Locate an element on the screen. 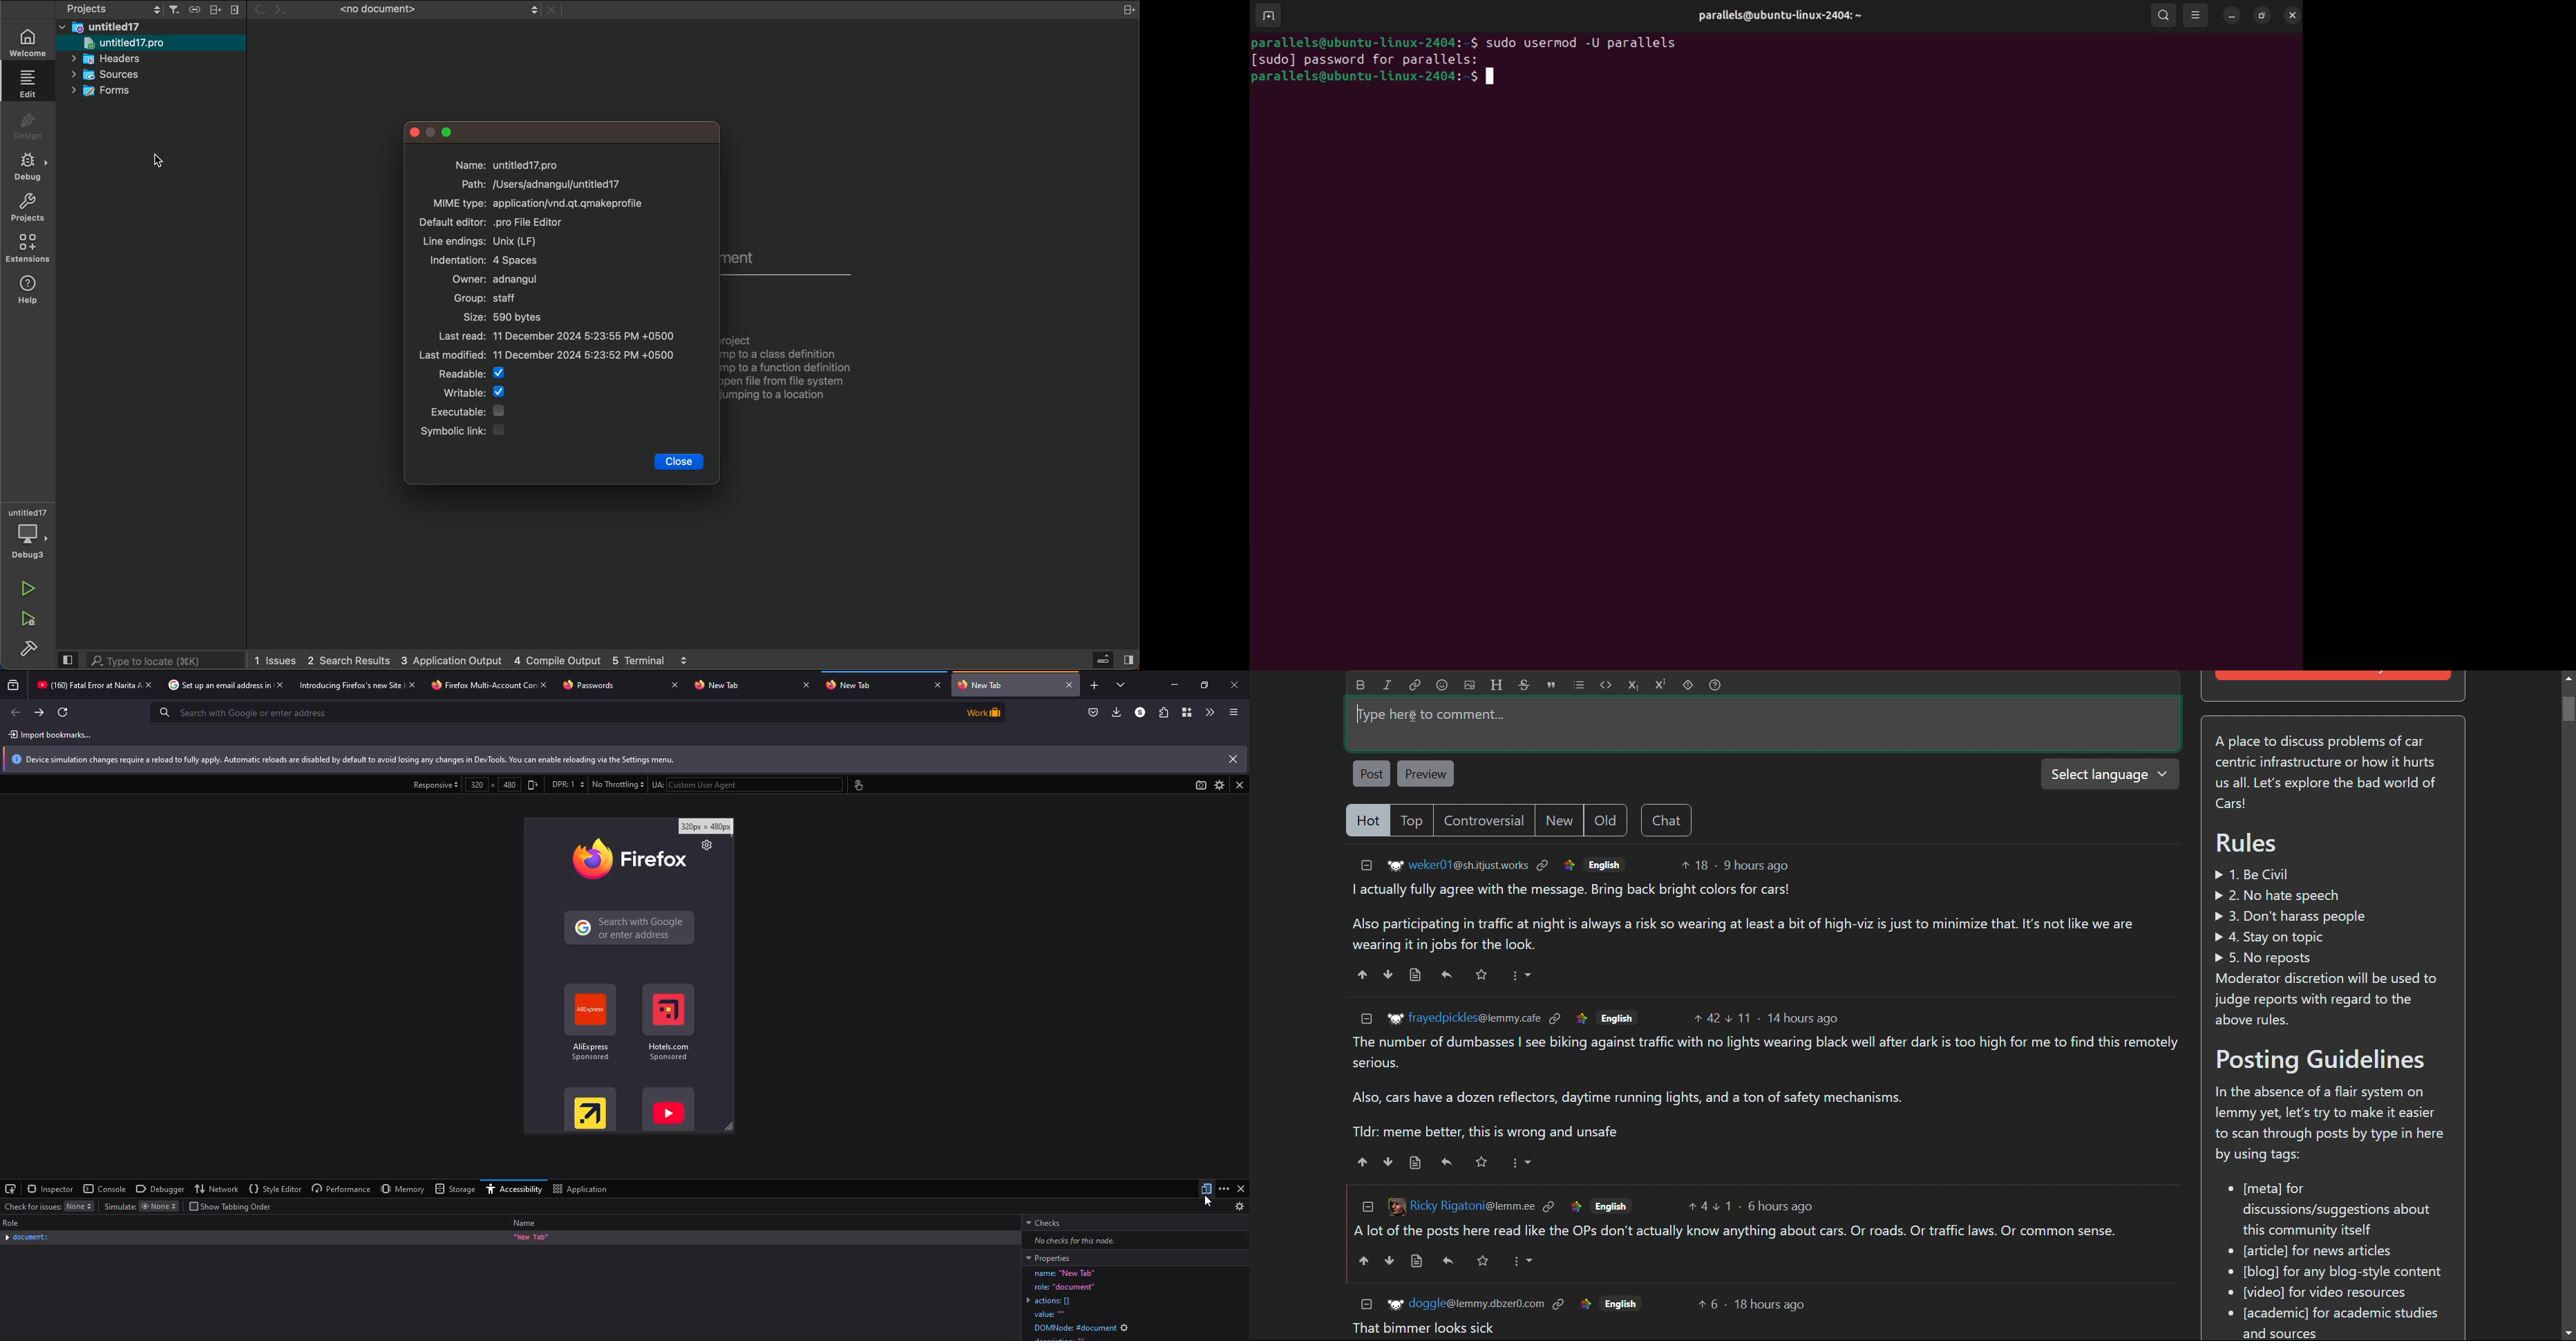  close is located at coordinates (1240, 784).